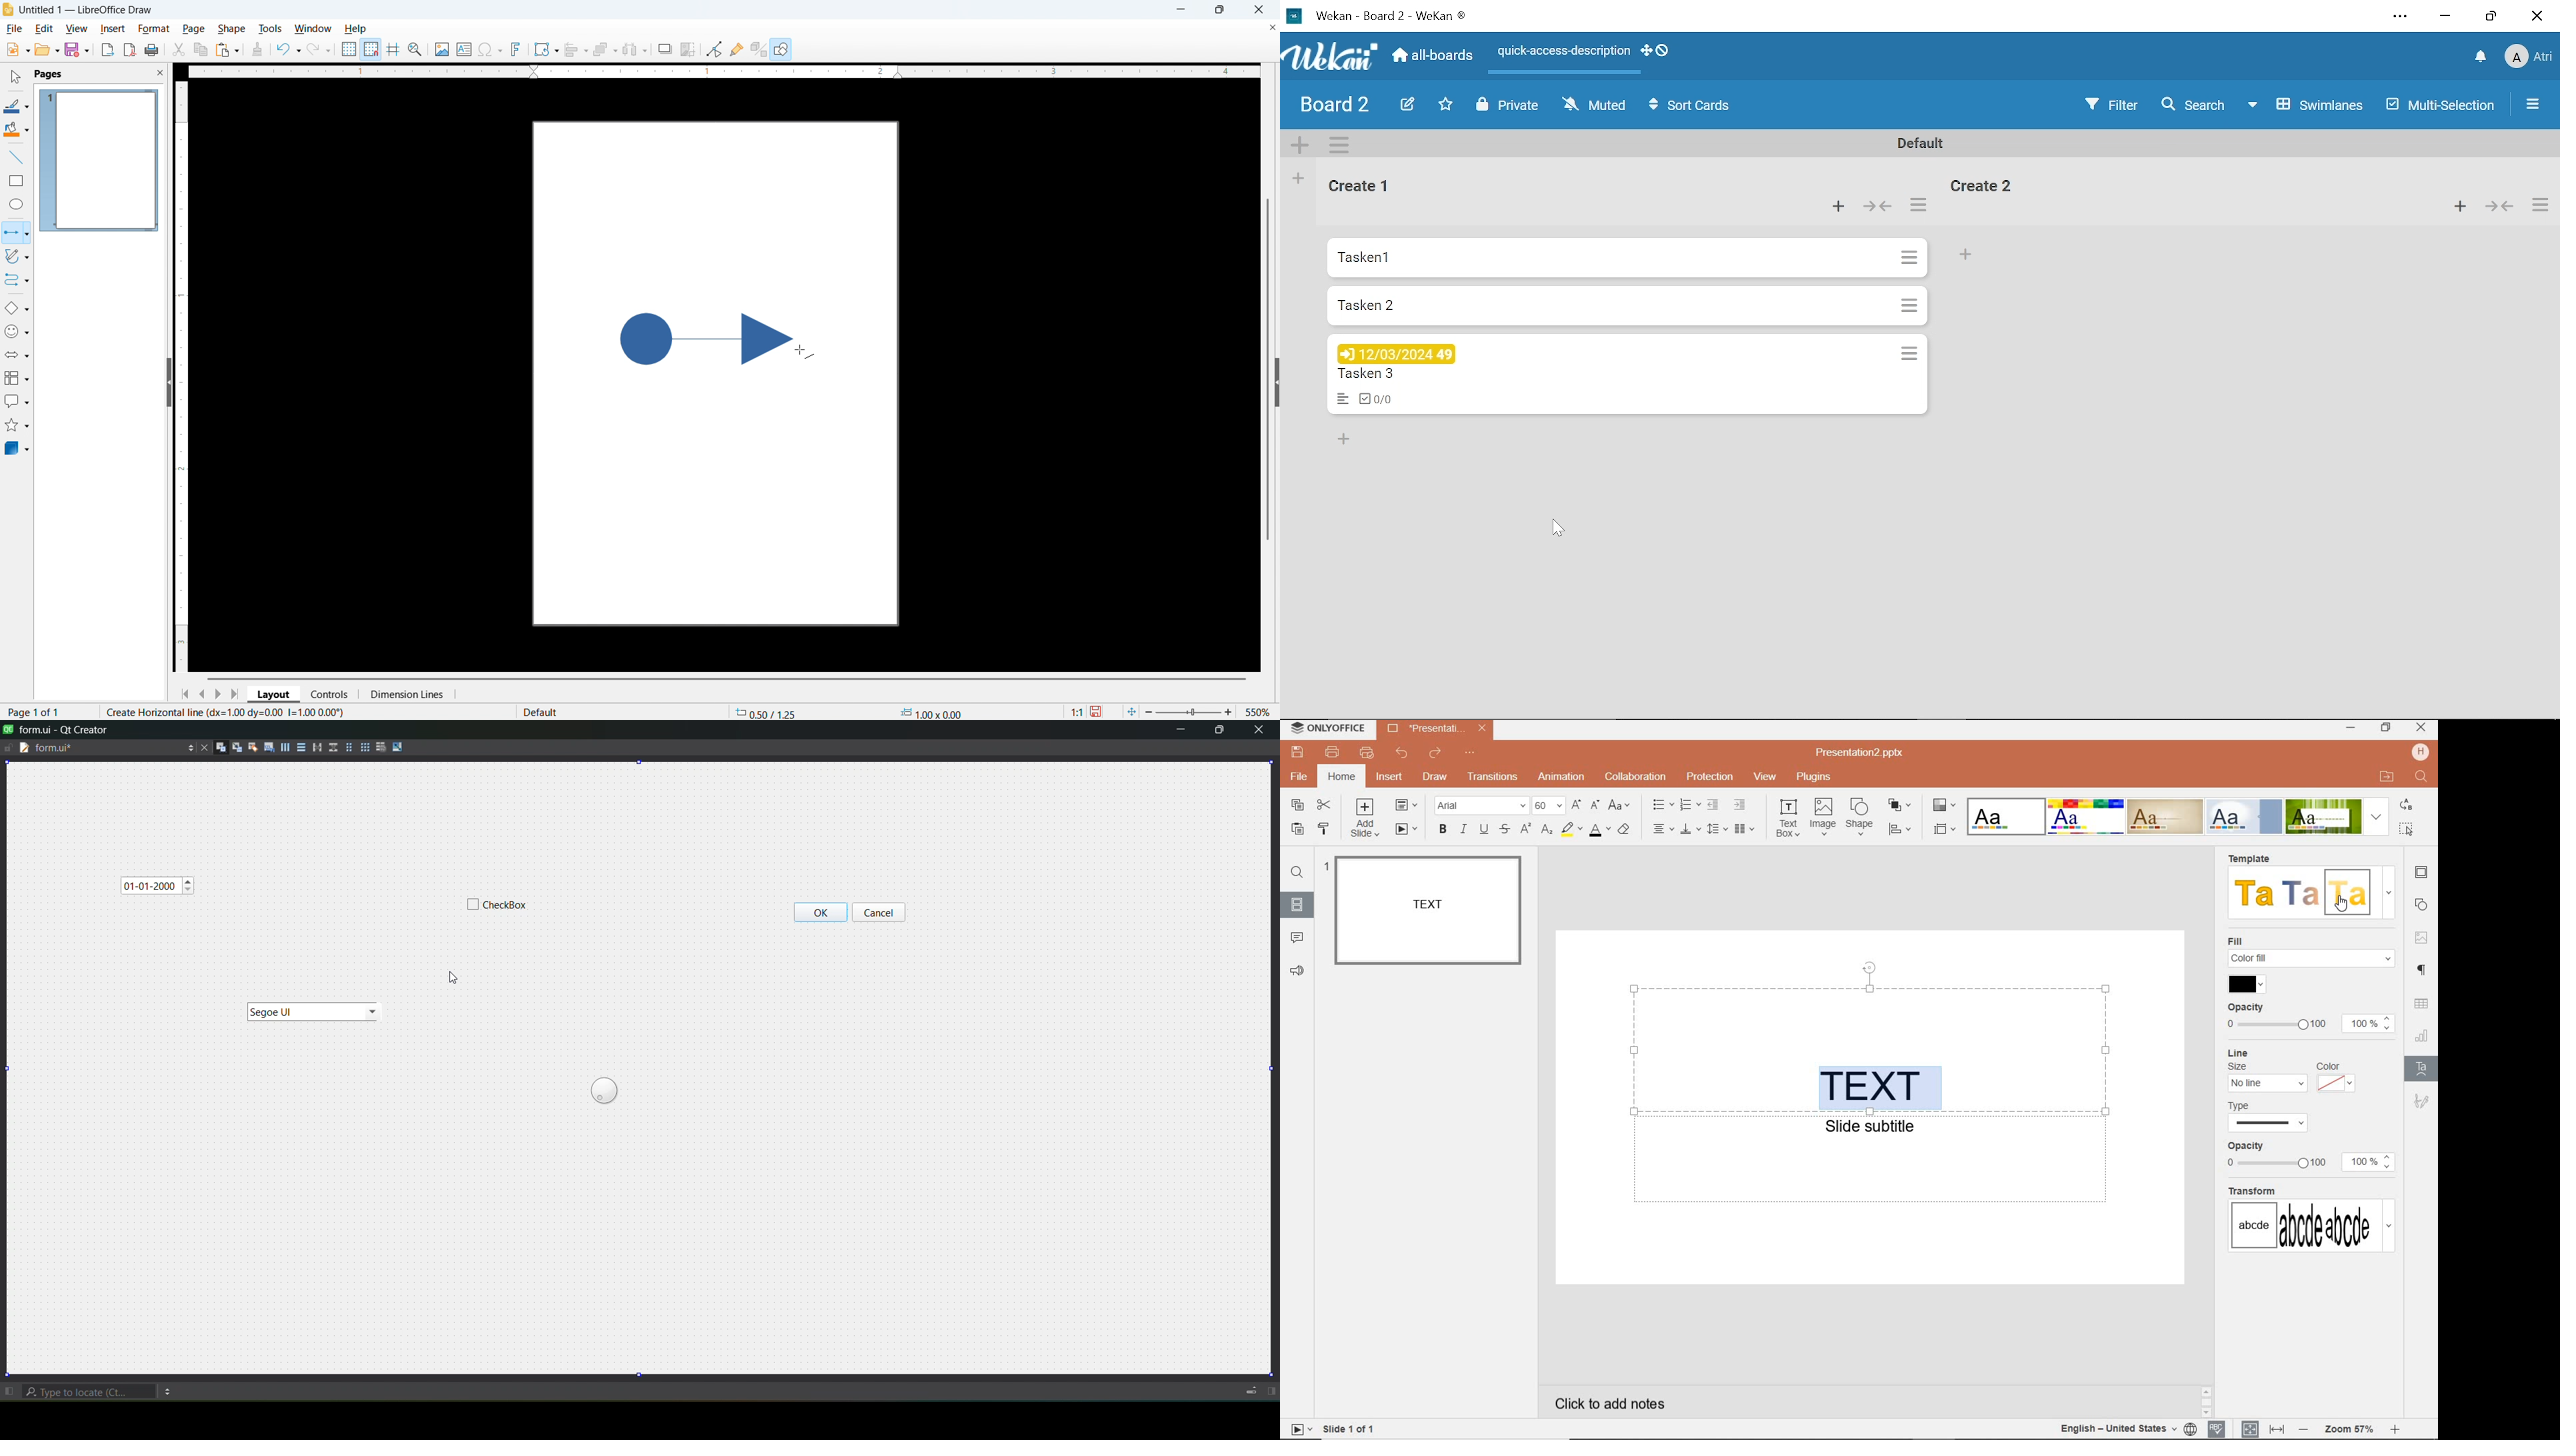 The width and height of the screenshot is (2576, 1456). I want to click on REDO, so click(1433, 754).